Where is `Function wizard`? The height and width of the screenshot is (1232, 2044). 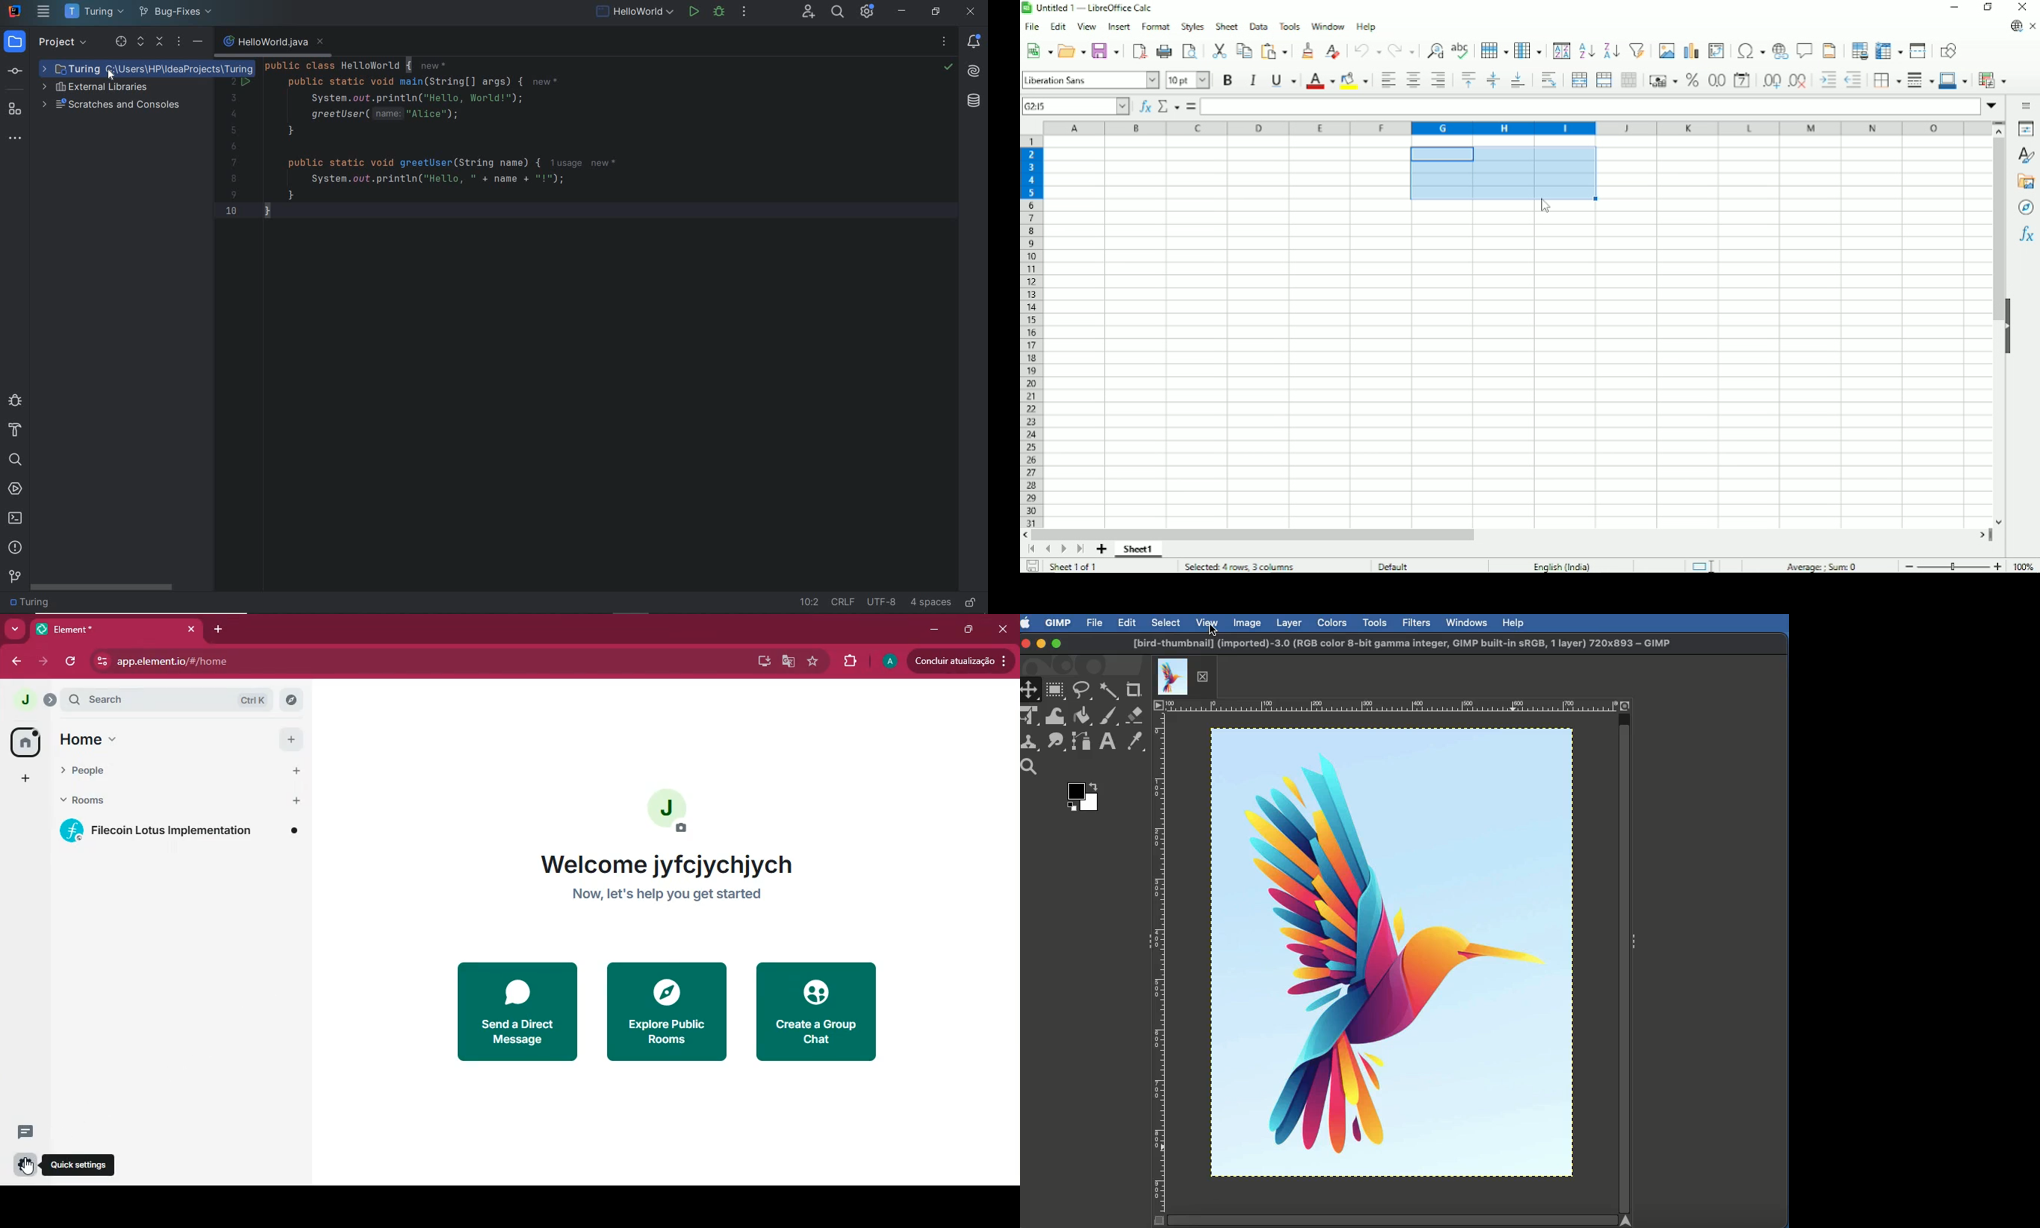 Function wizard is located at coordinates (1144, 106).